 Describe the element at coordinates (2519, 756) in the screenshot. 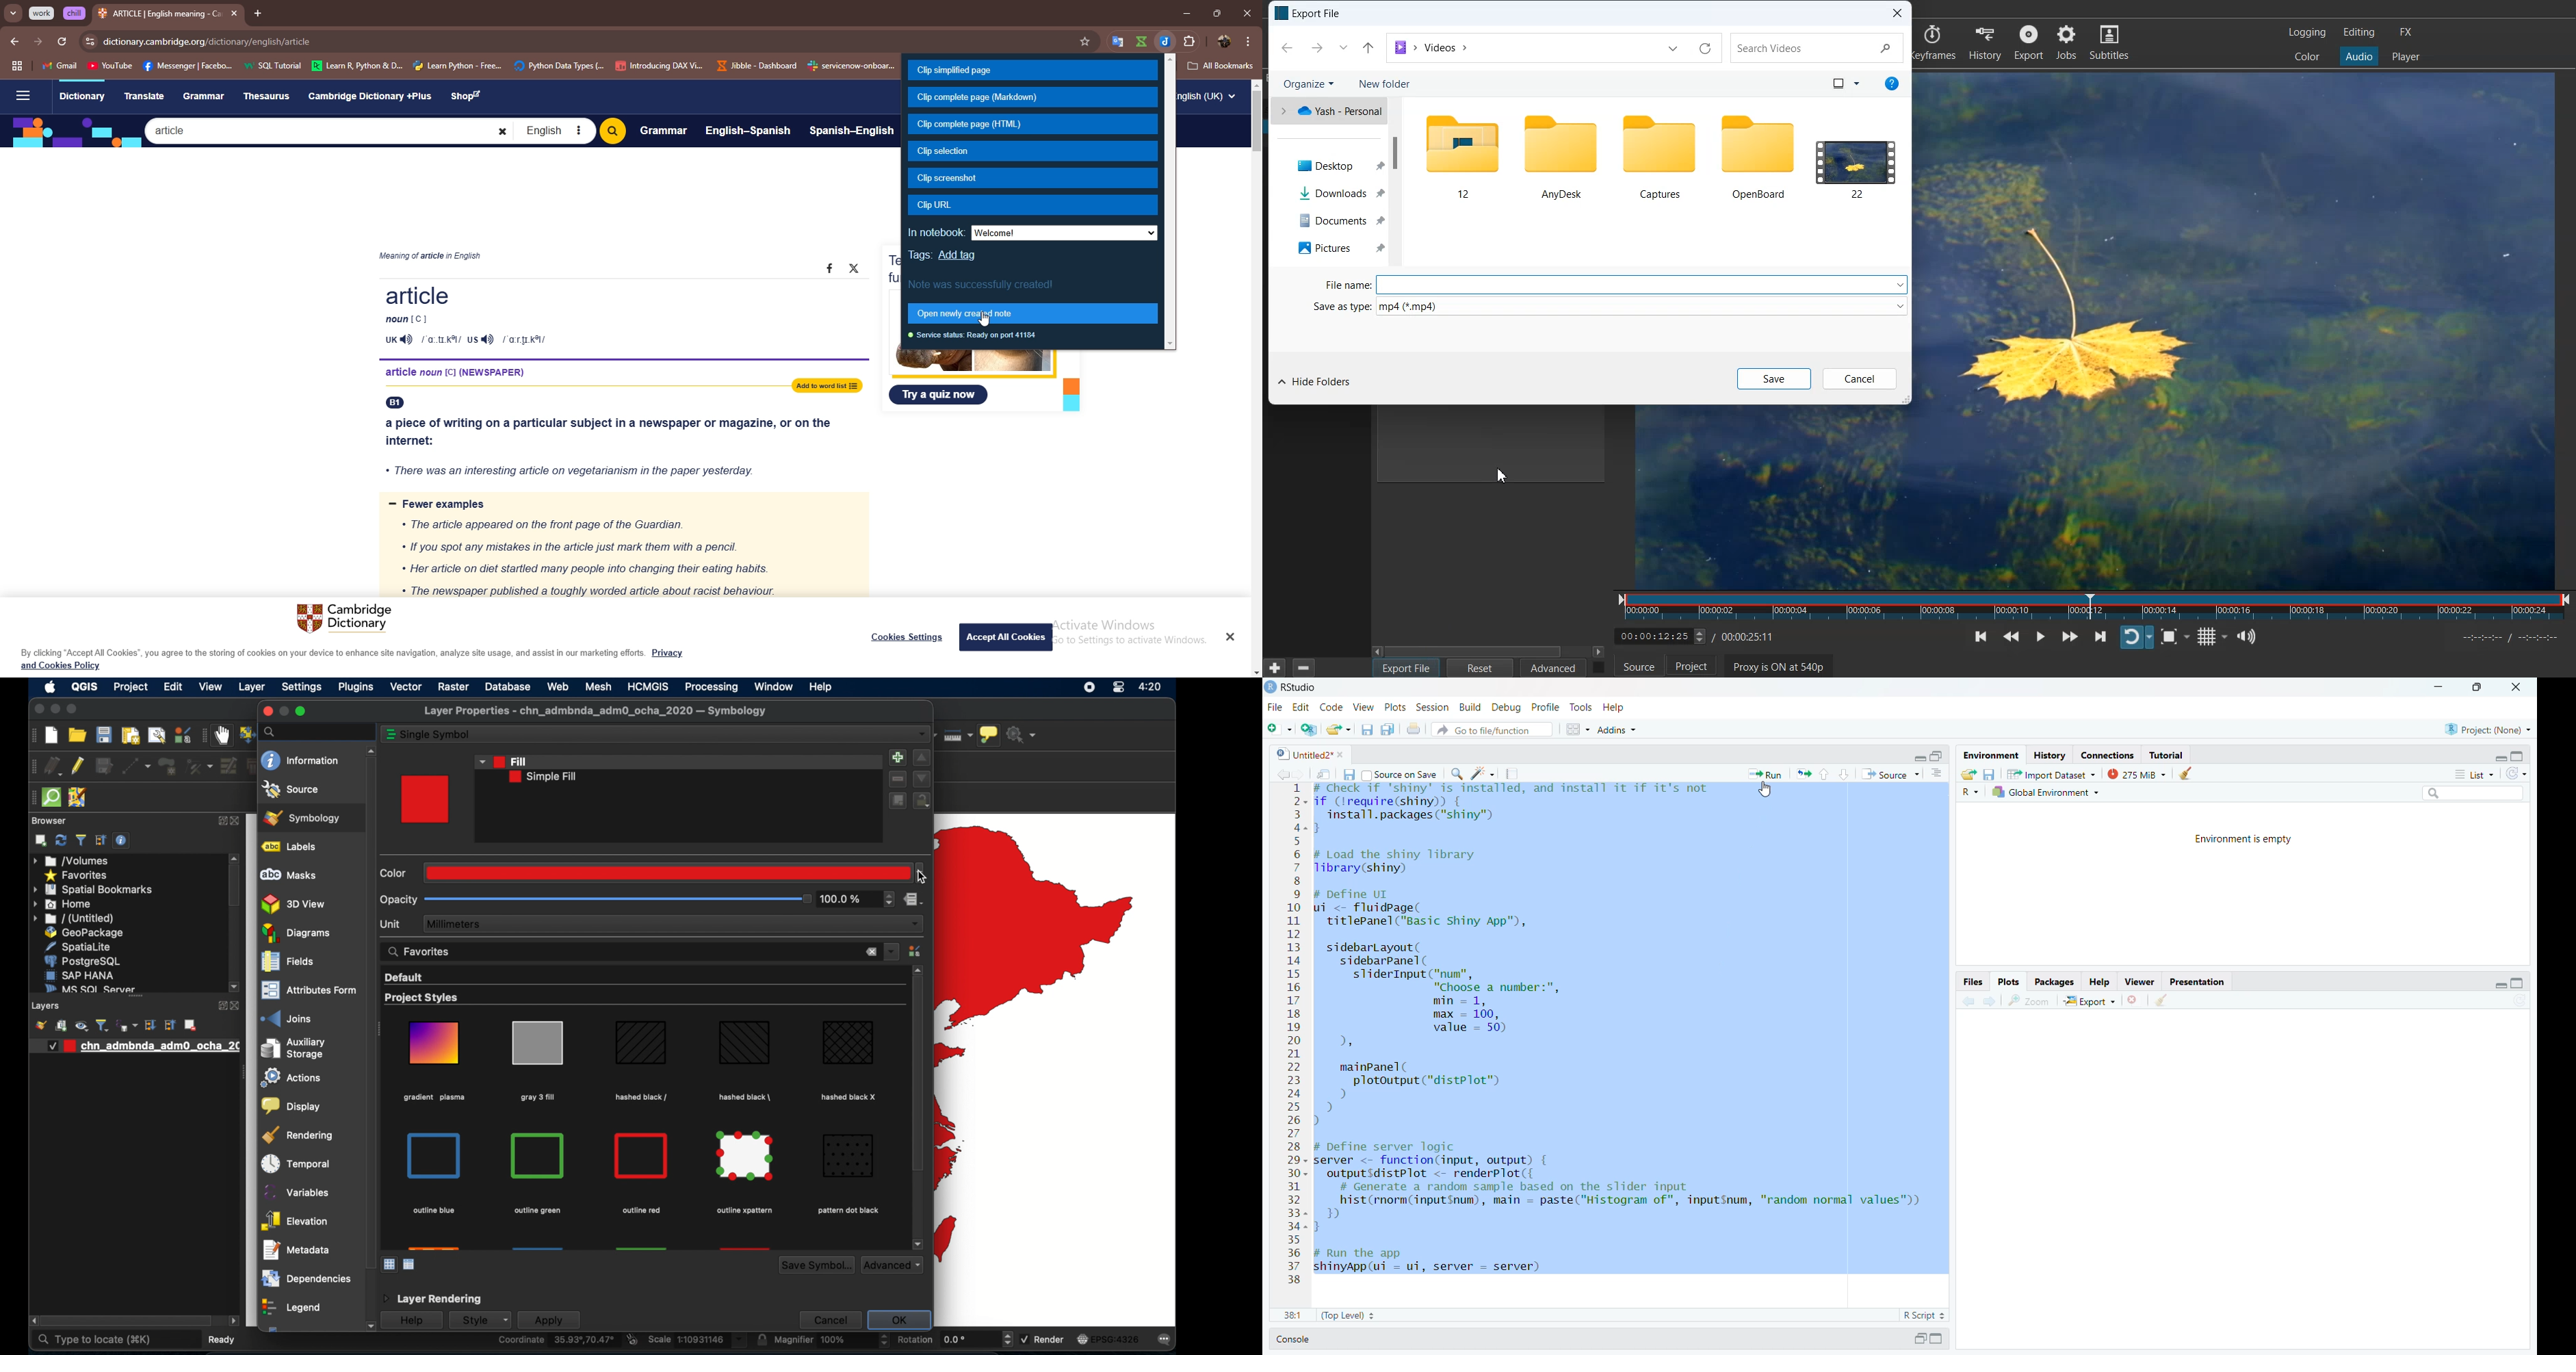

I see `maximize` at that location.